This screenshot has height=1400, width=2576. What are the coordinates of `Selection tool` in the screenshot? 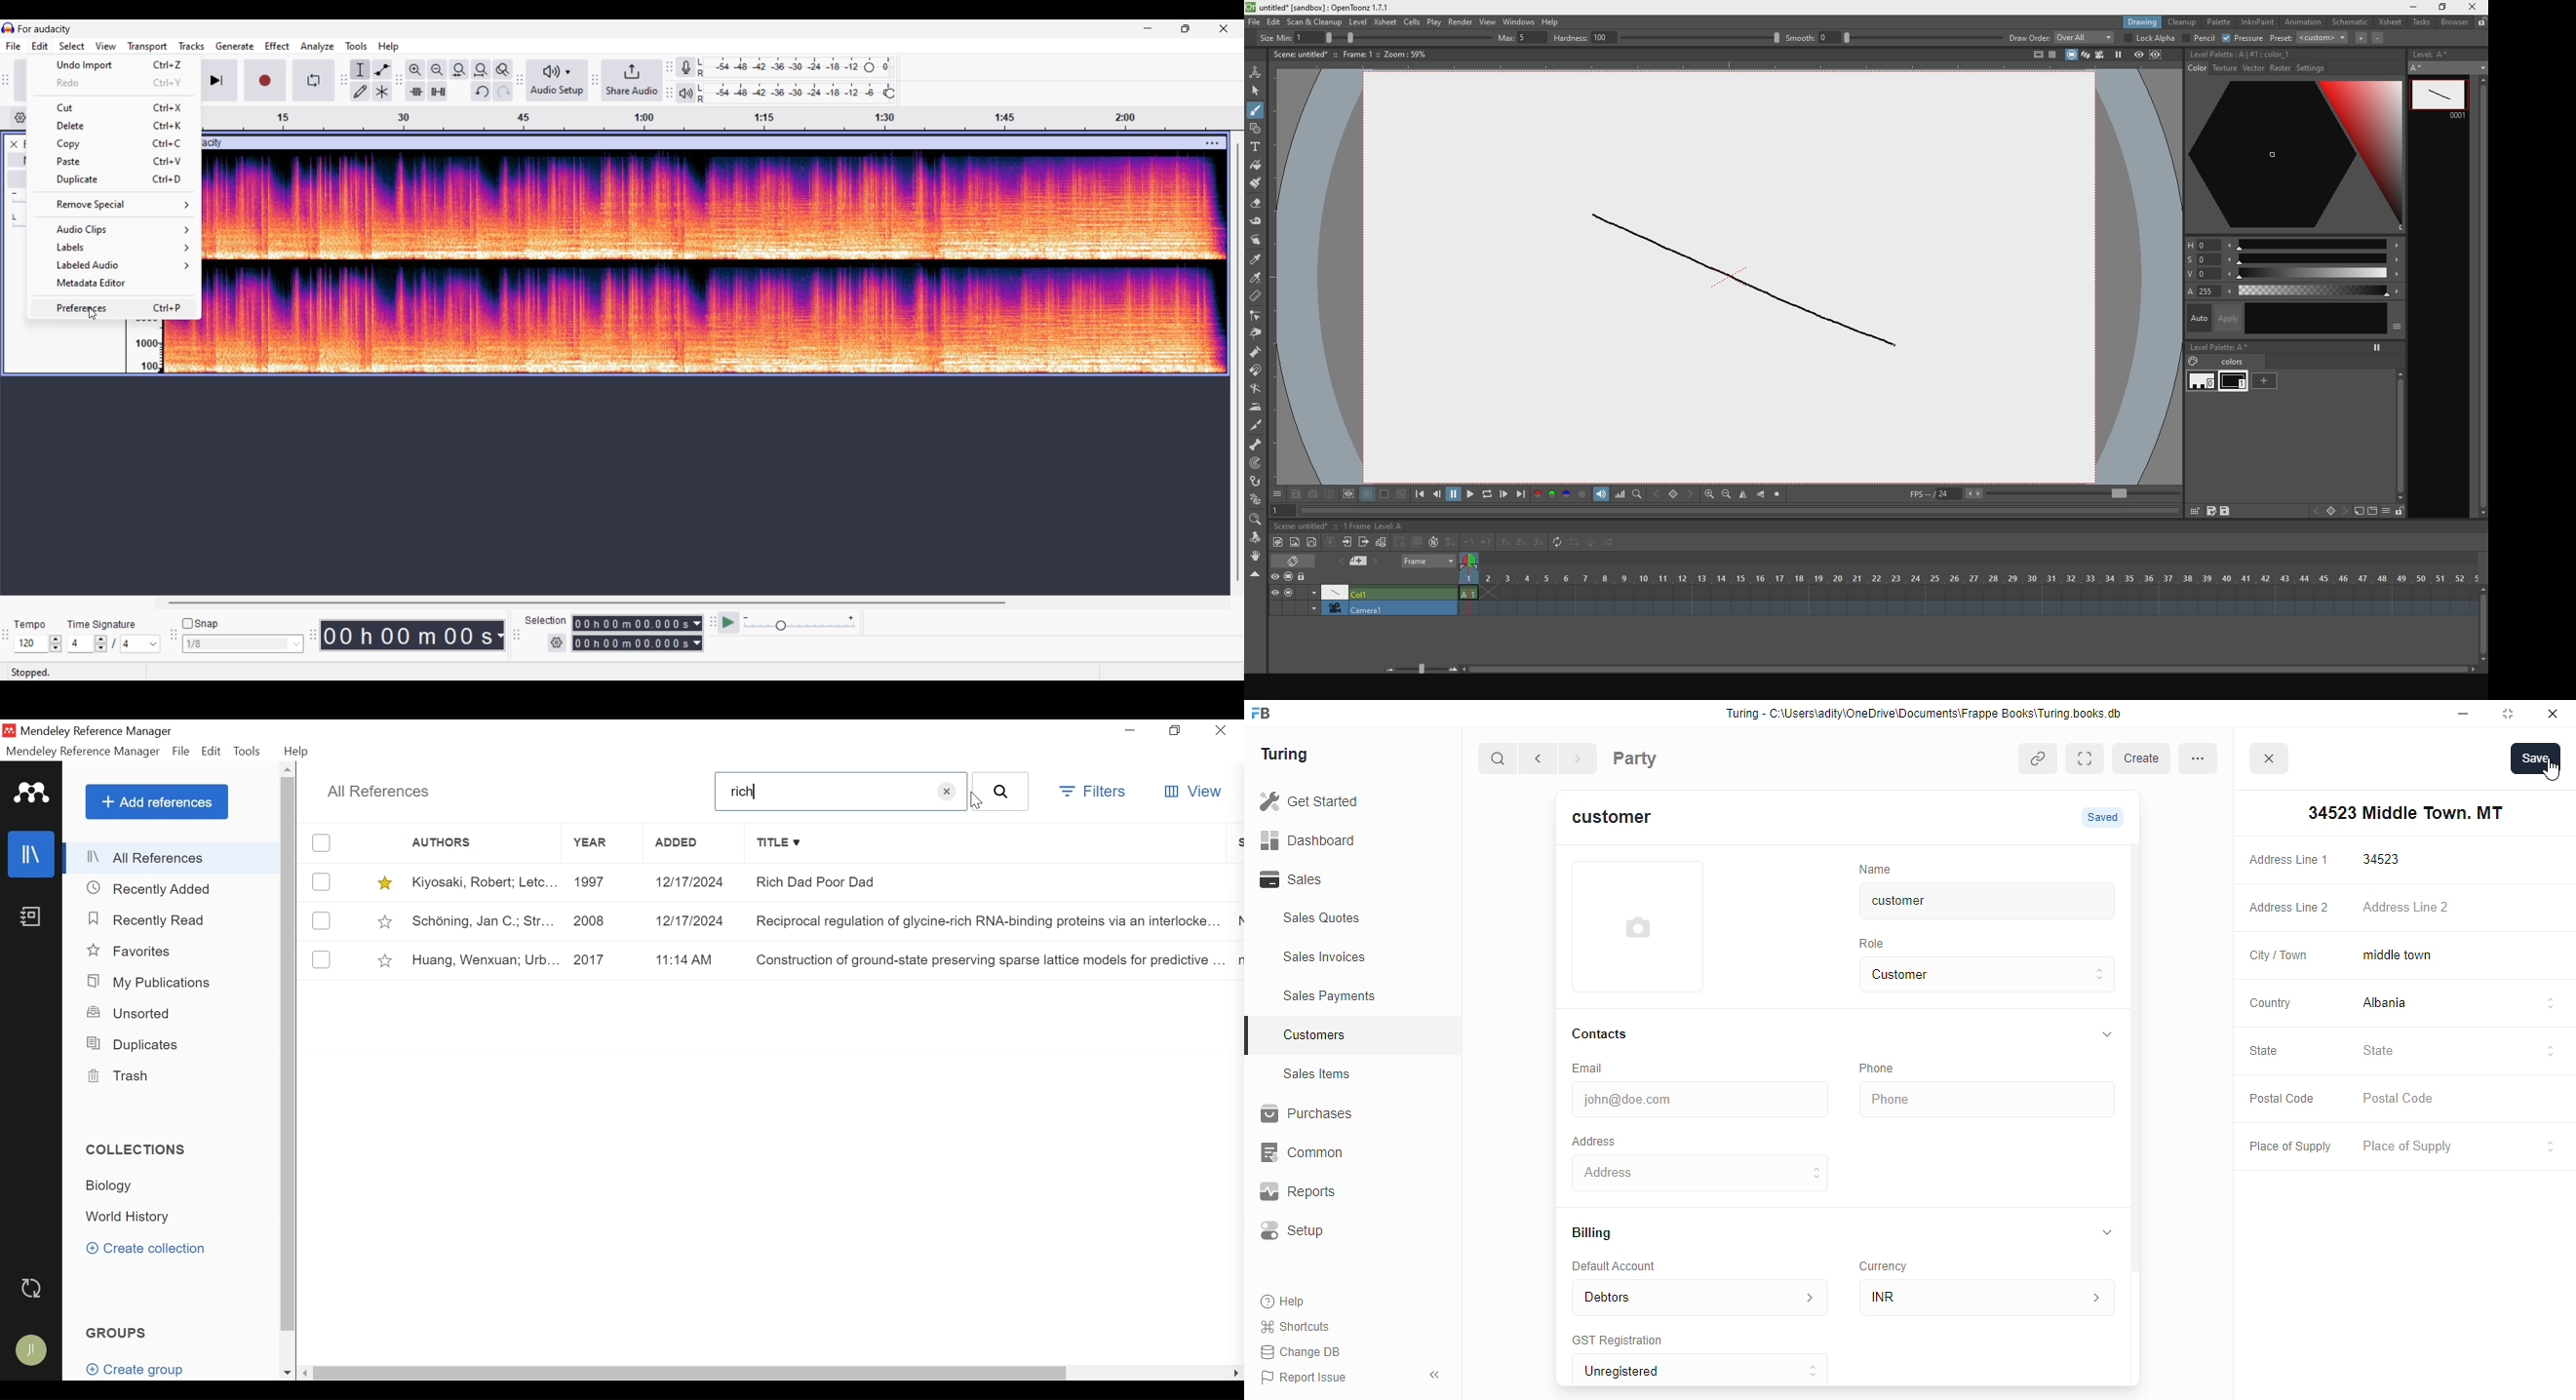 It's located at (361, 70).